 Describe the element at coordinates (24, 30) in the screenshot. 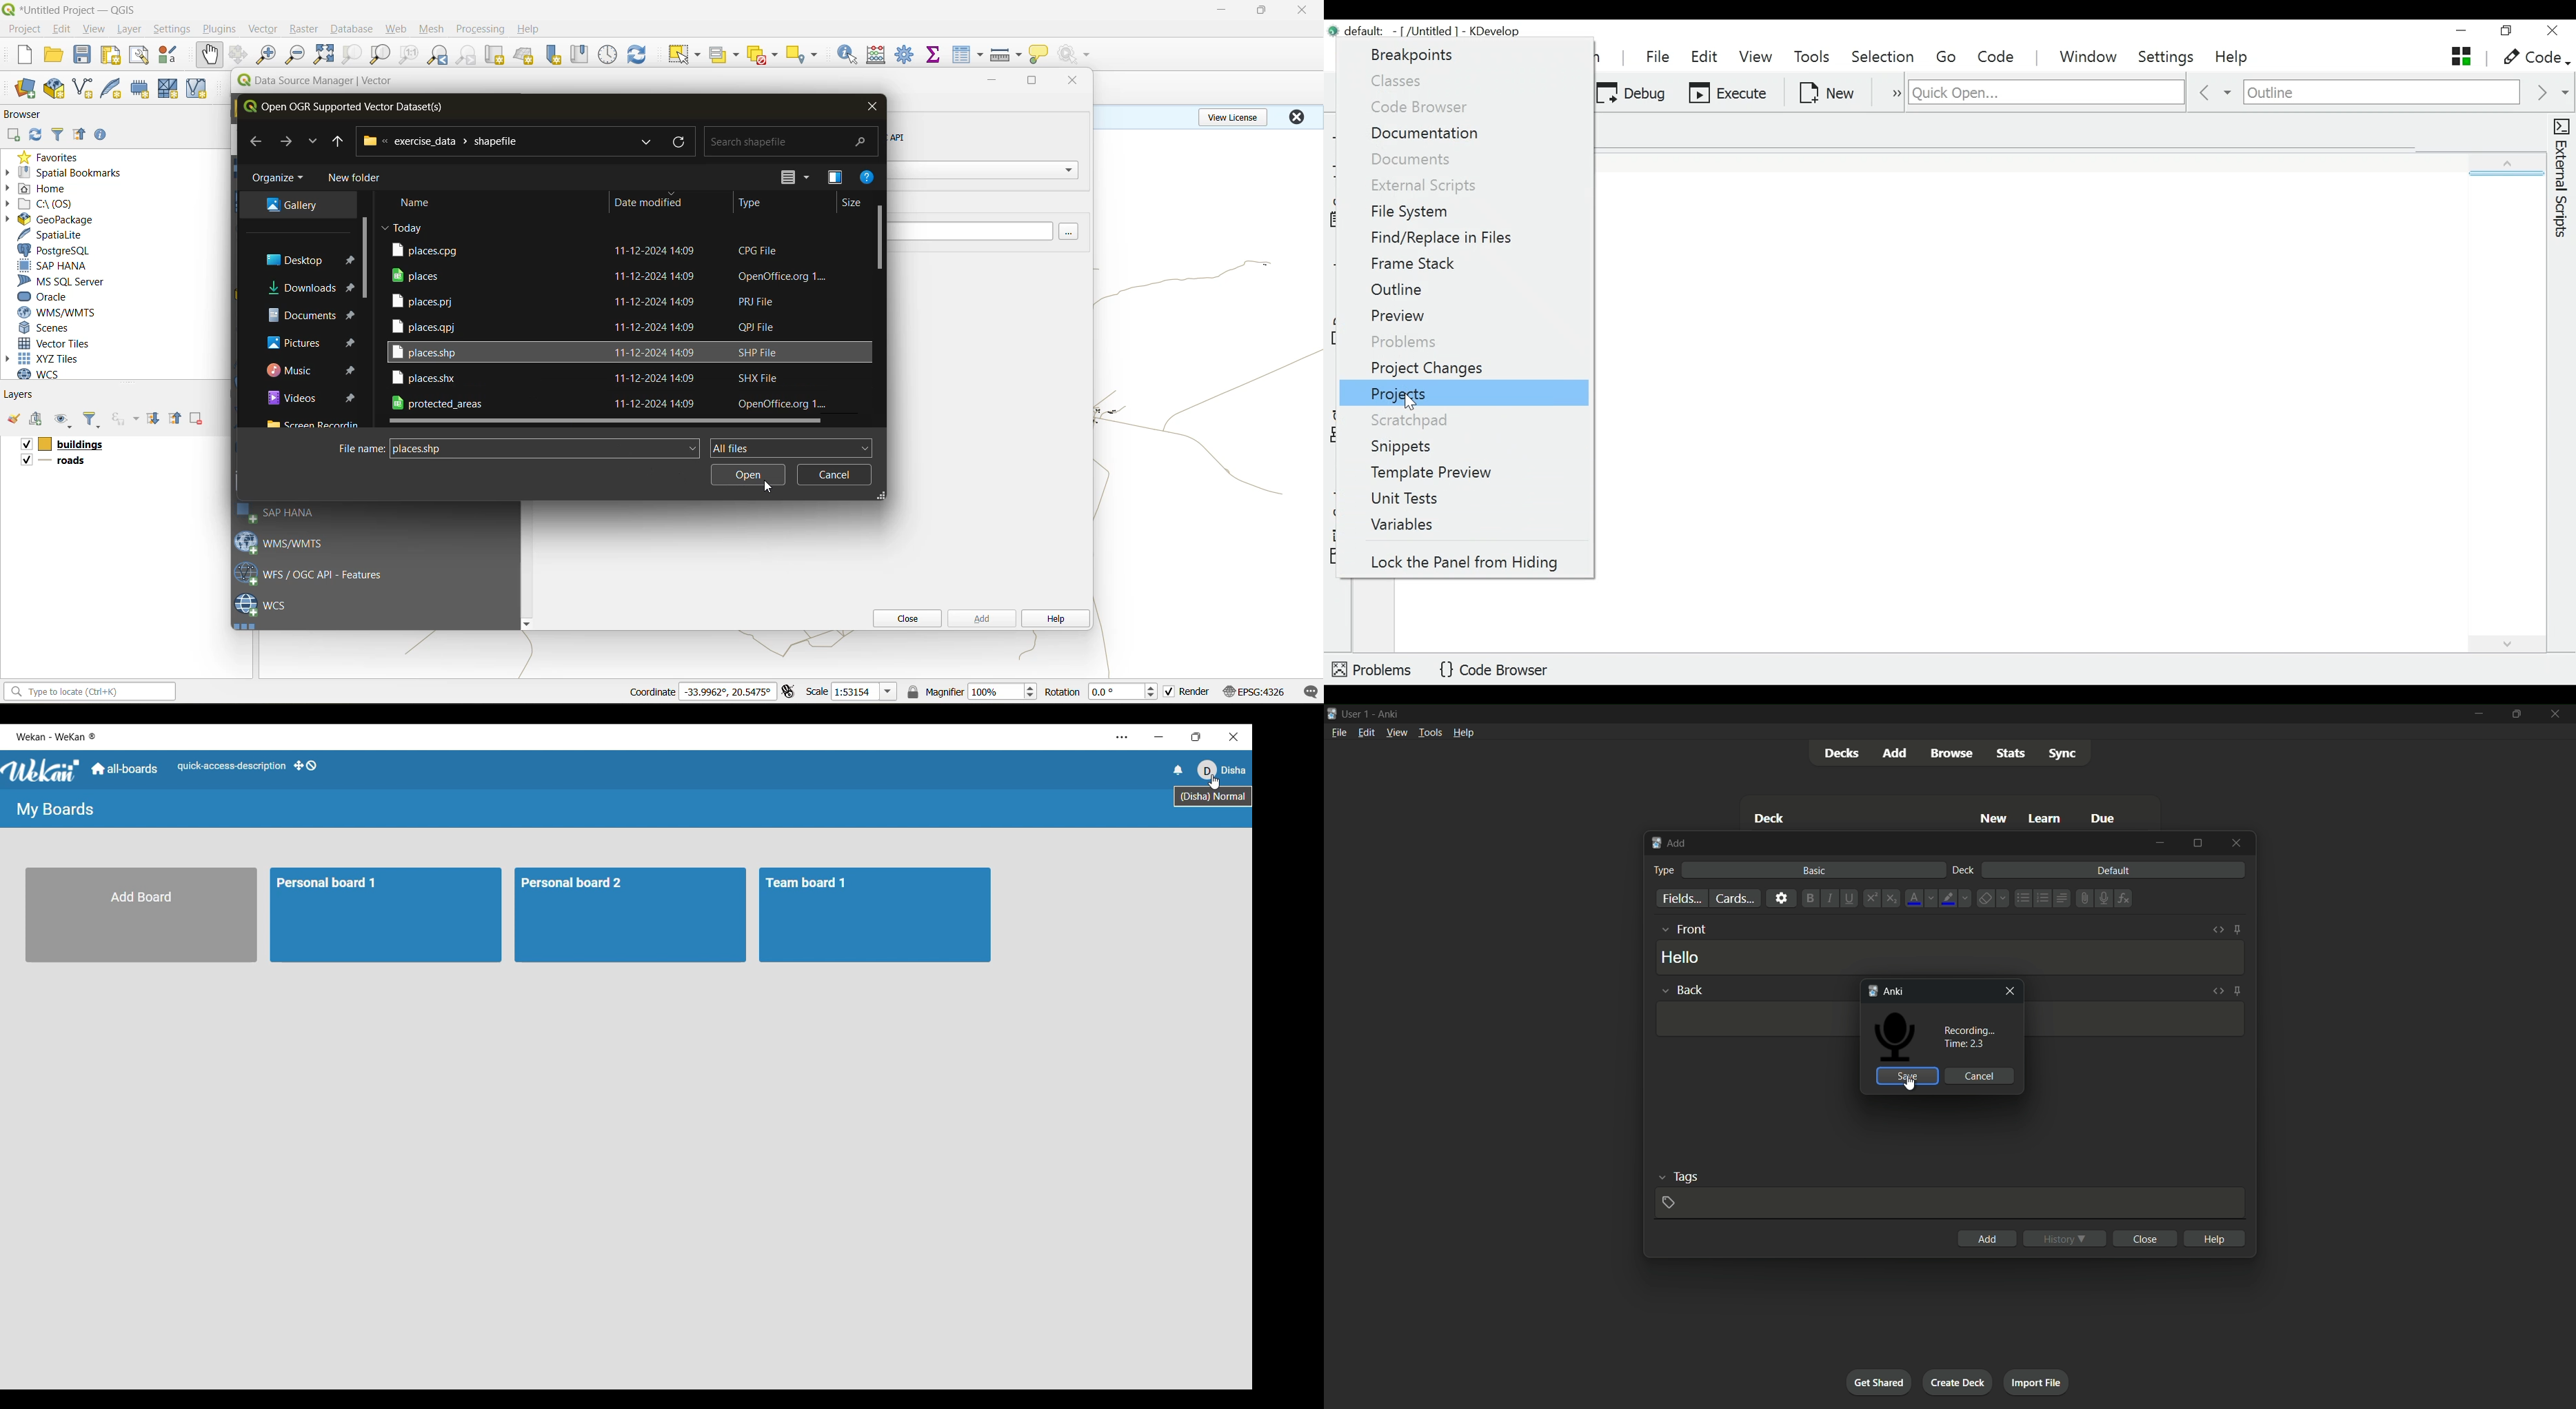

I see `project` at that location.